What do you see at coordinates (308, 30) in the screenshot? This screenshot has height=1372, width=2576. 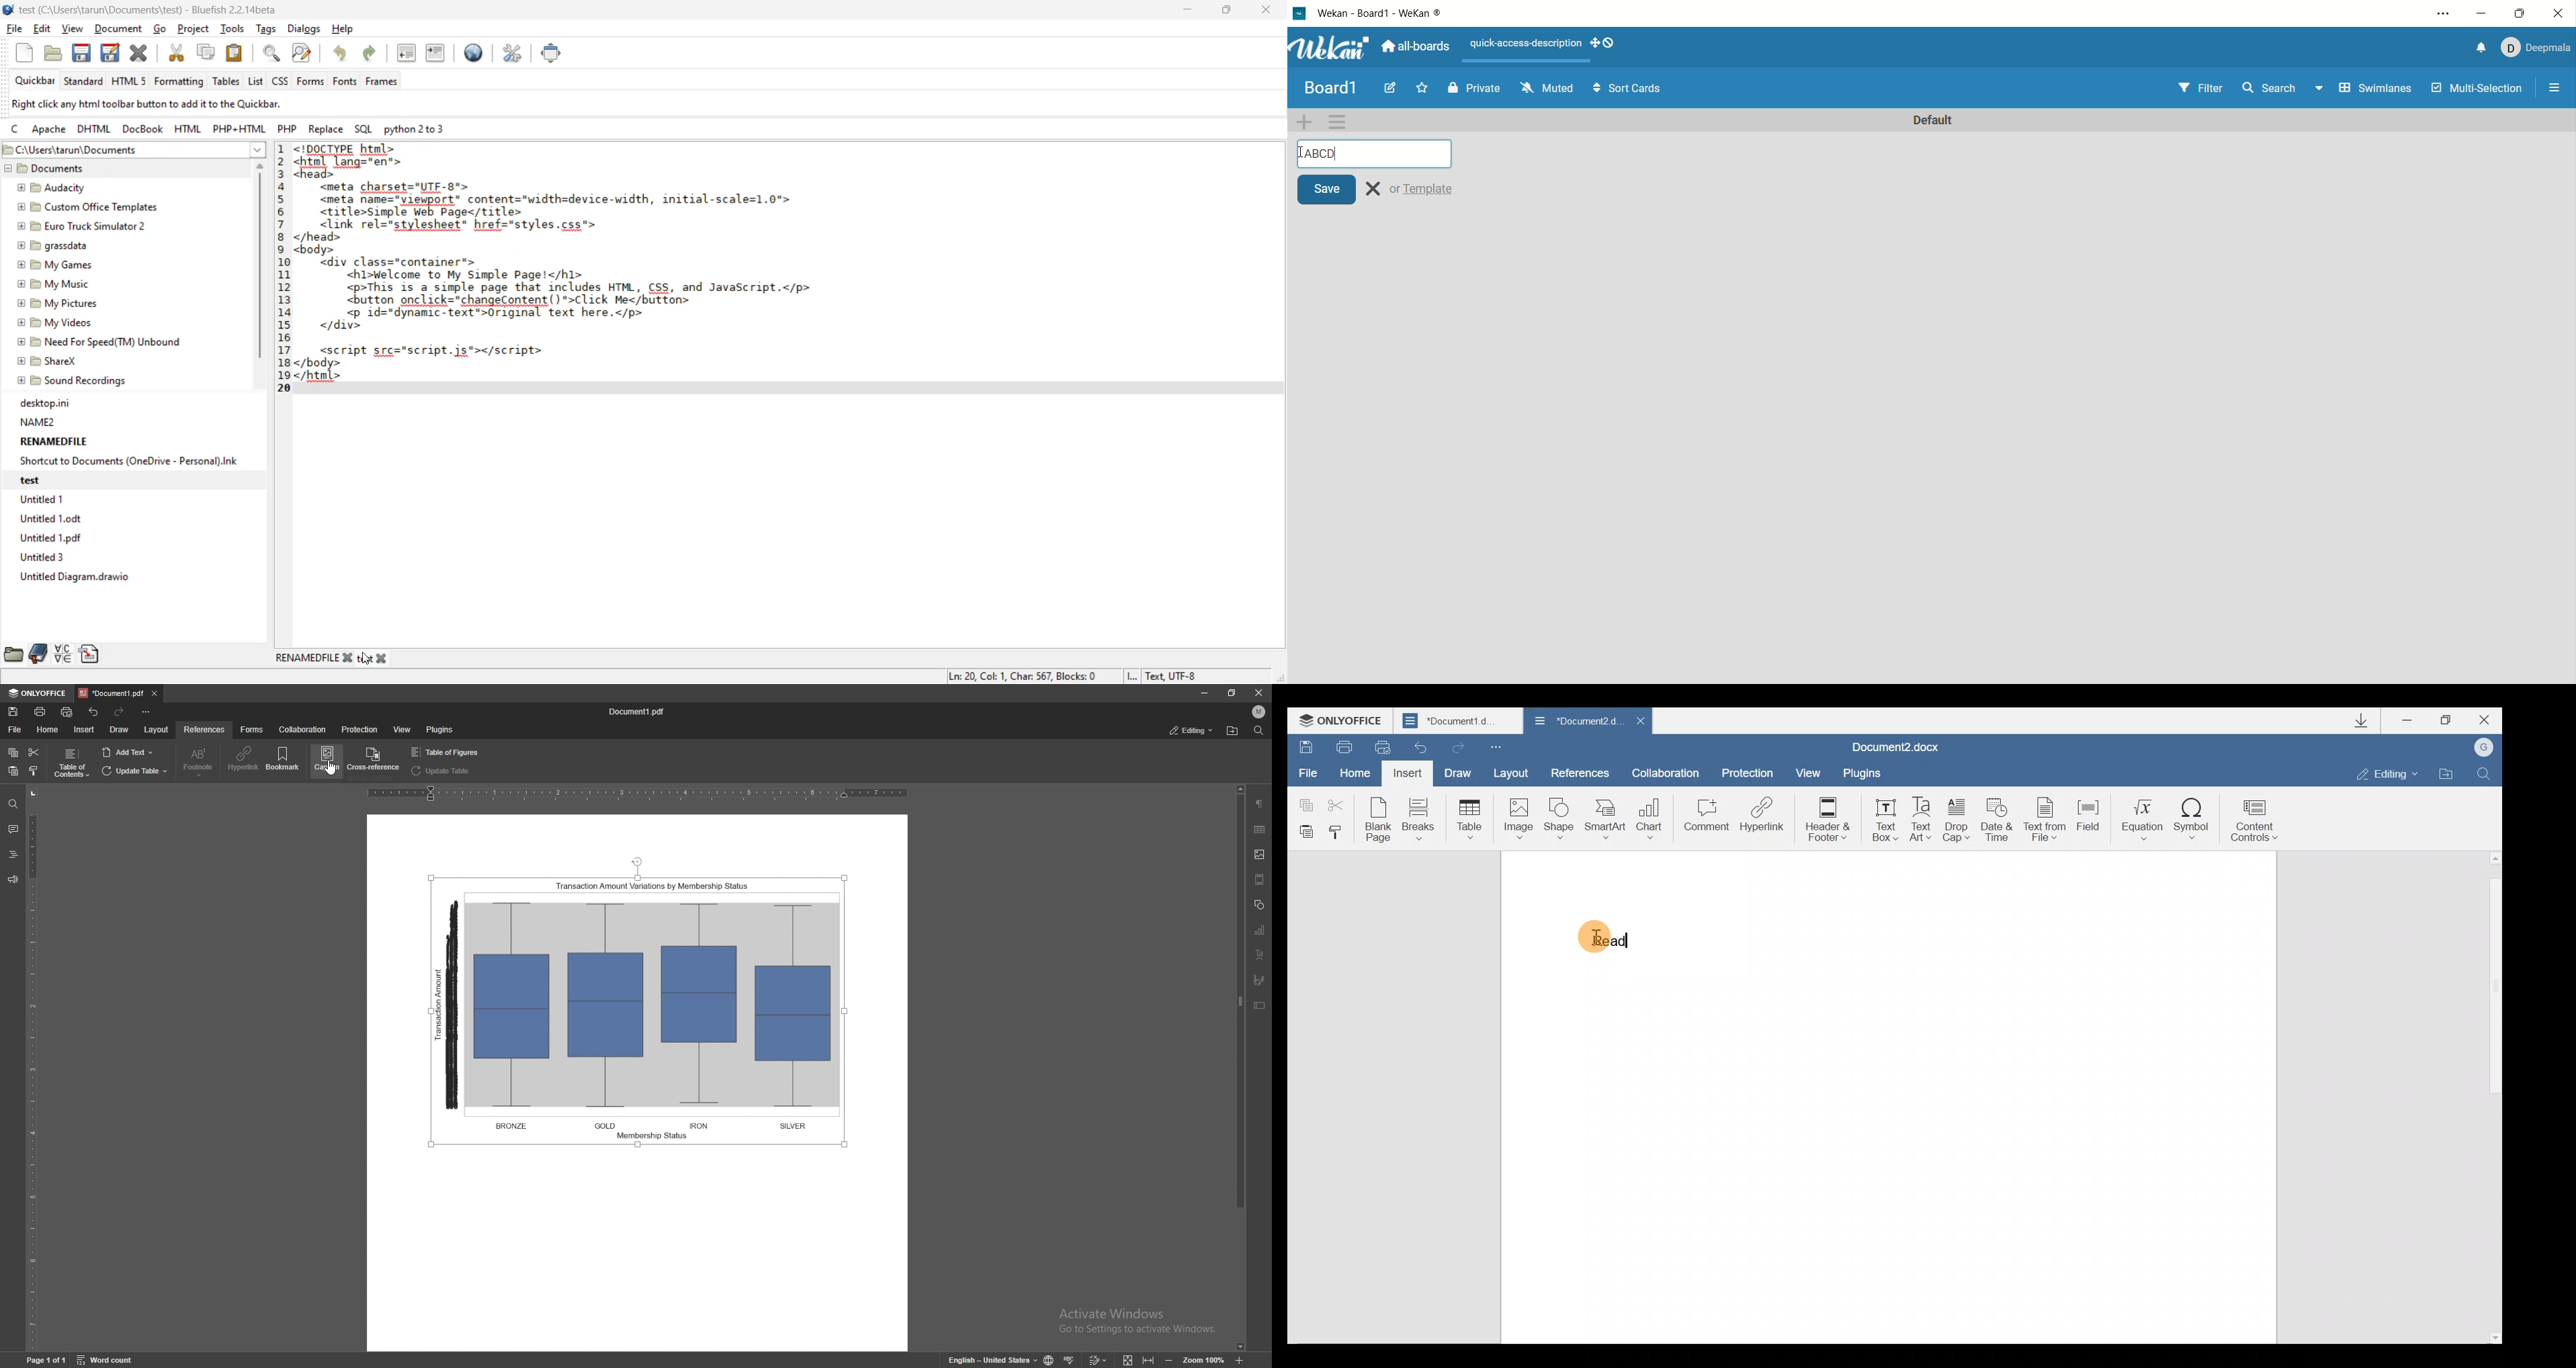 I see `dialogs` at bounding box center [308, 30].